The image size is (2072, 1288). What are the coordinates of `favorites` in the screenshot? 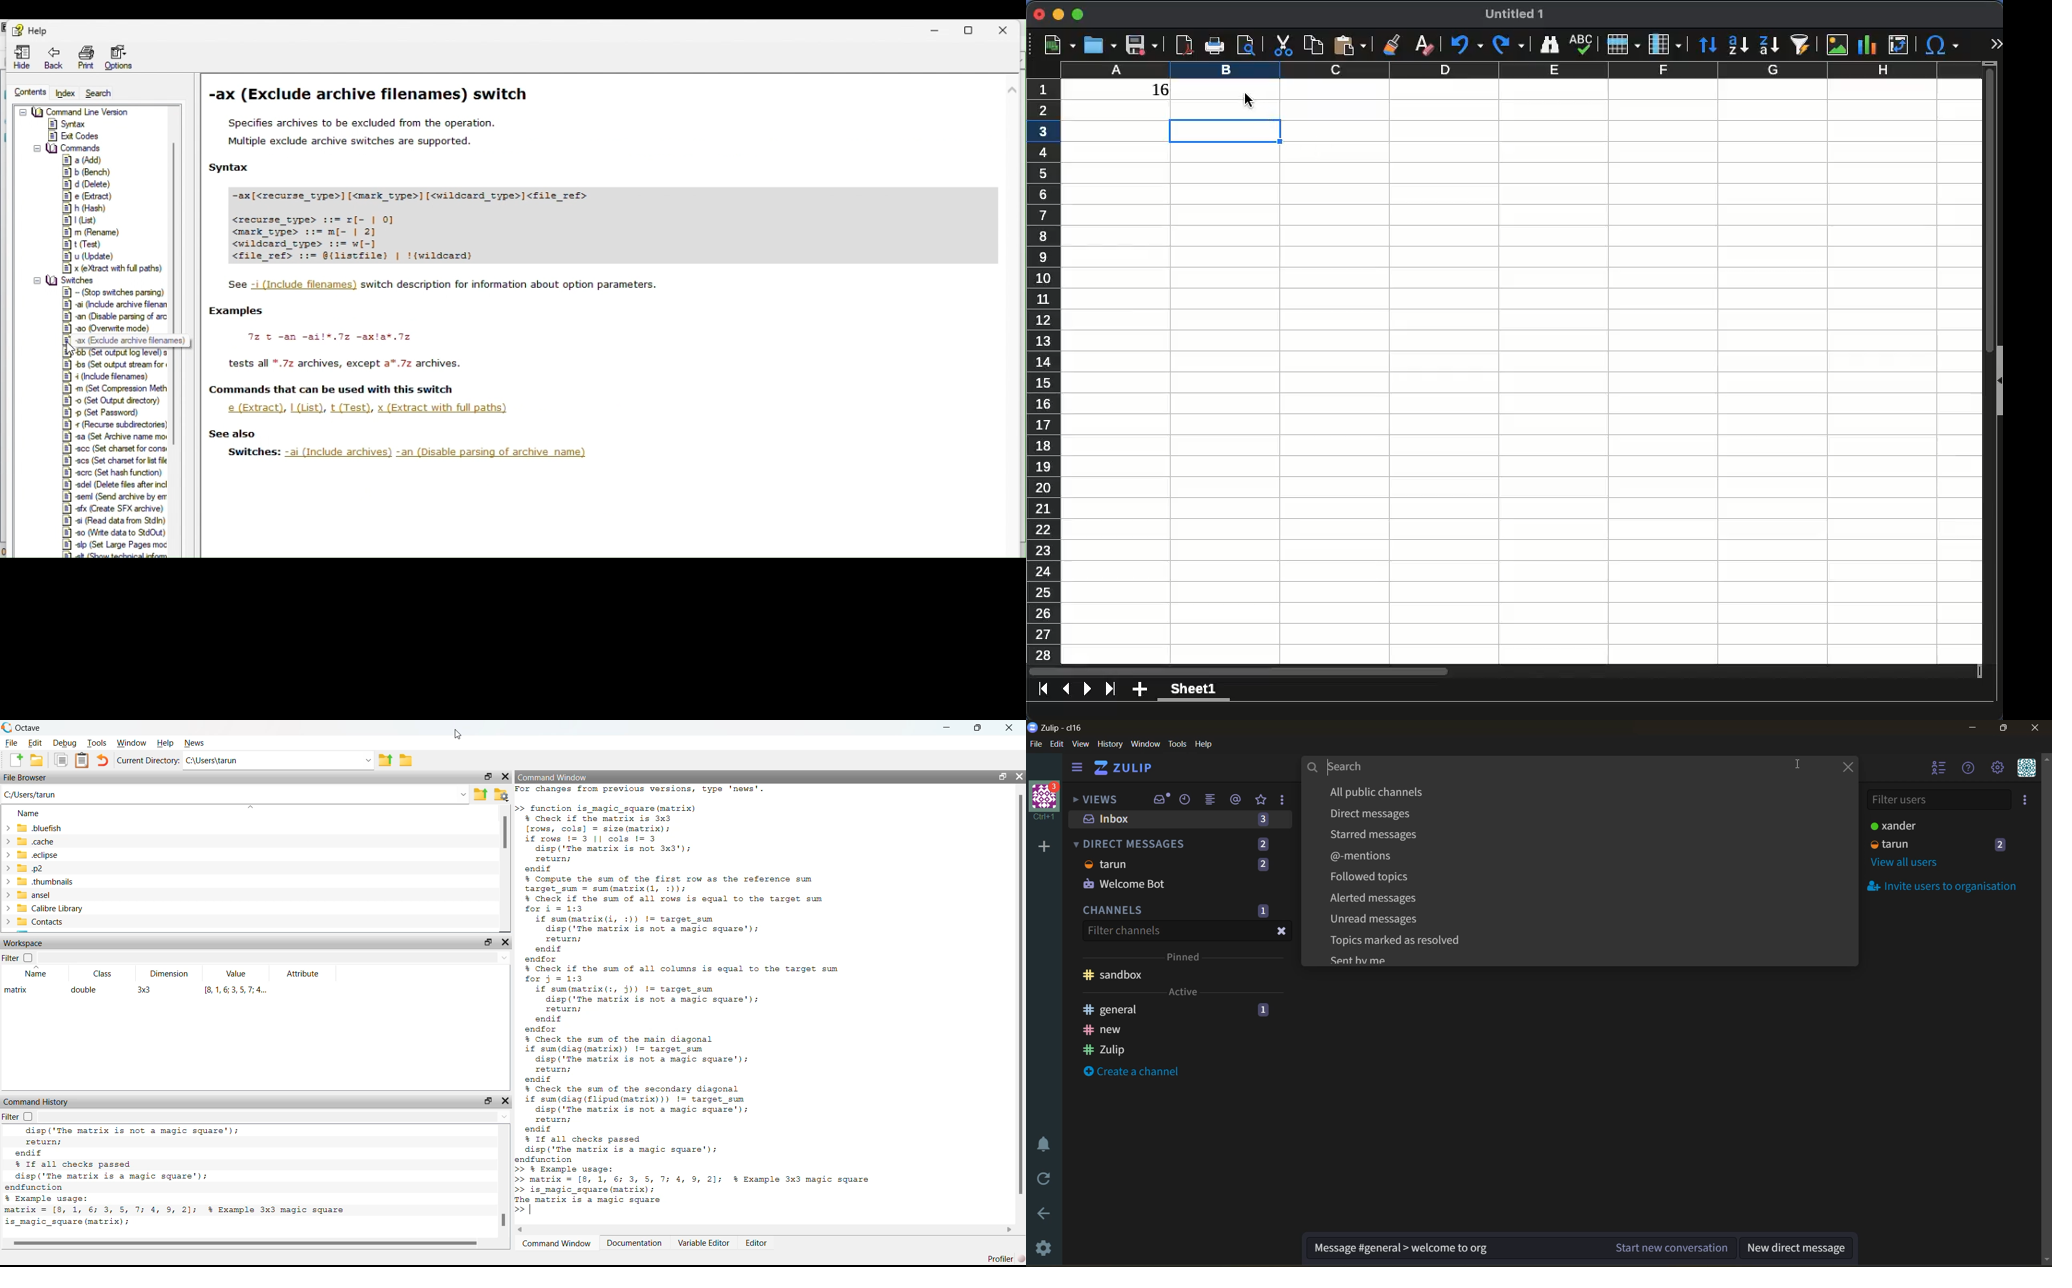 It's located at (1262, 800).